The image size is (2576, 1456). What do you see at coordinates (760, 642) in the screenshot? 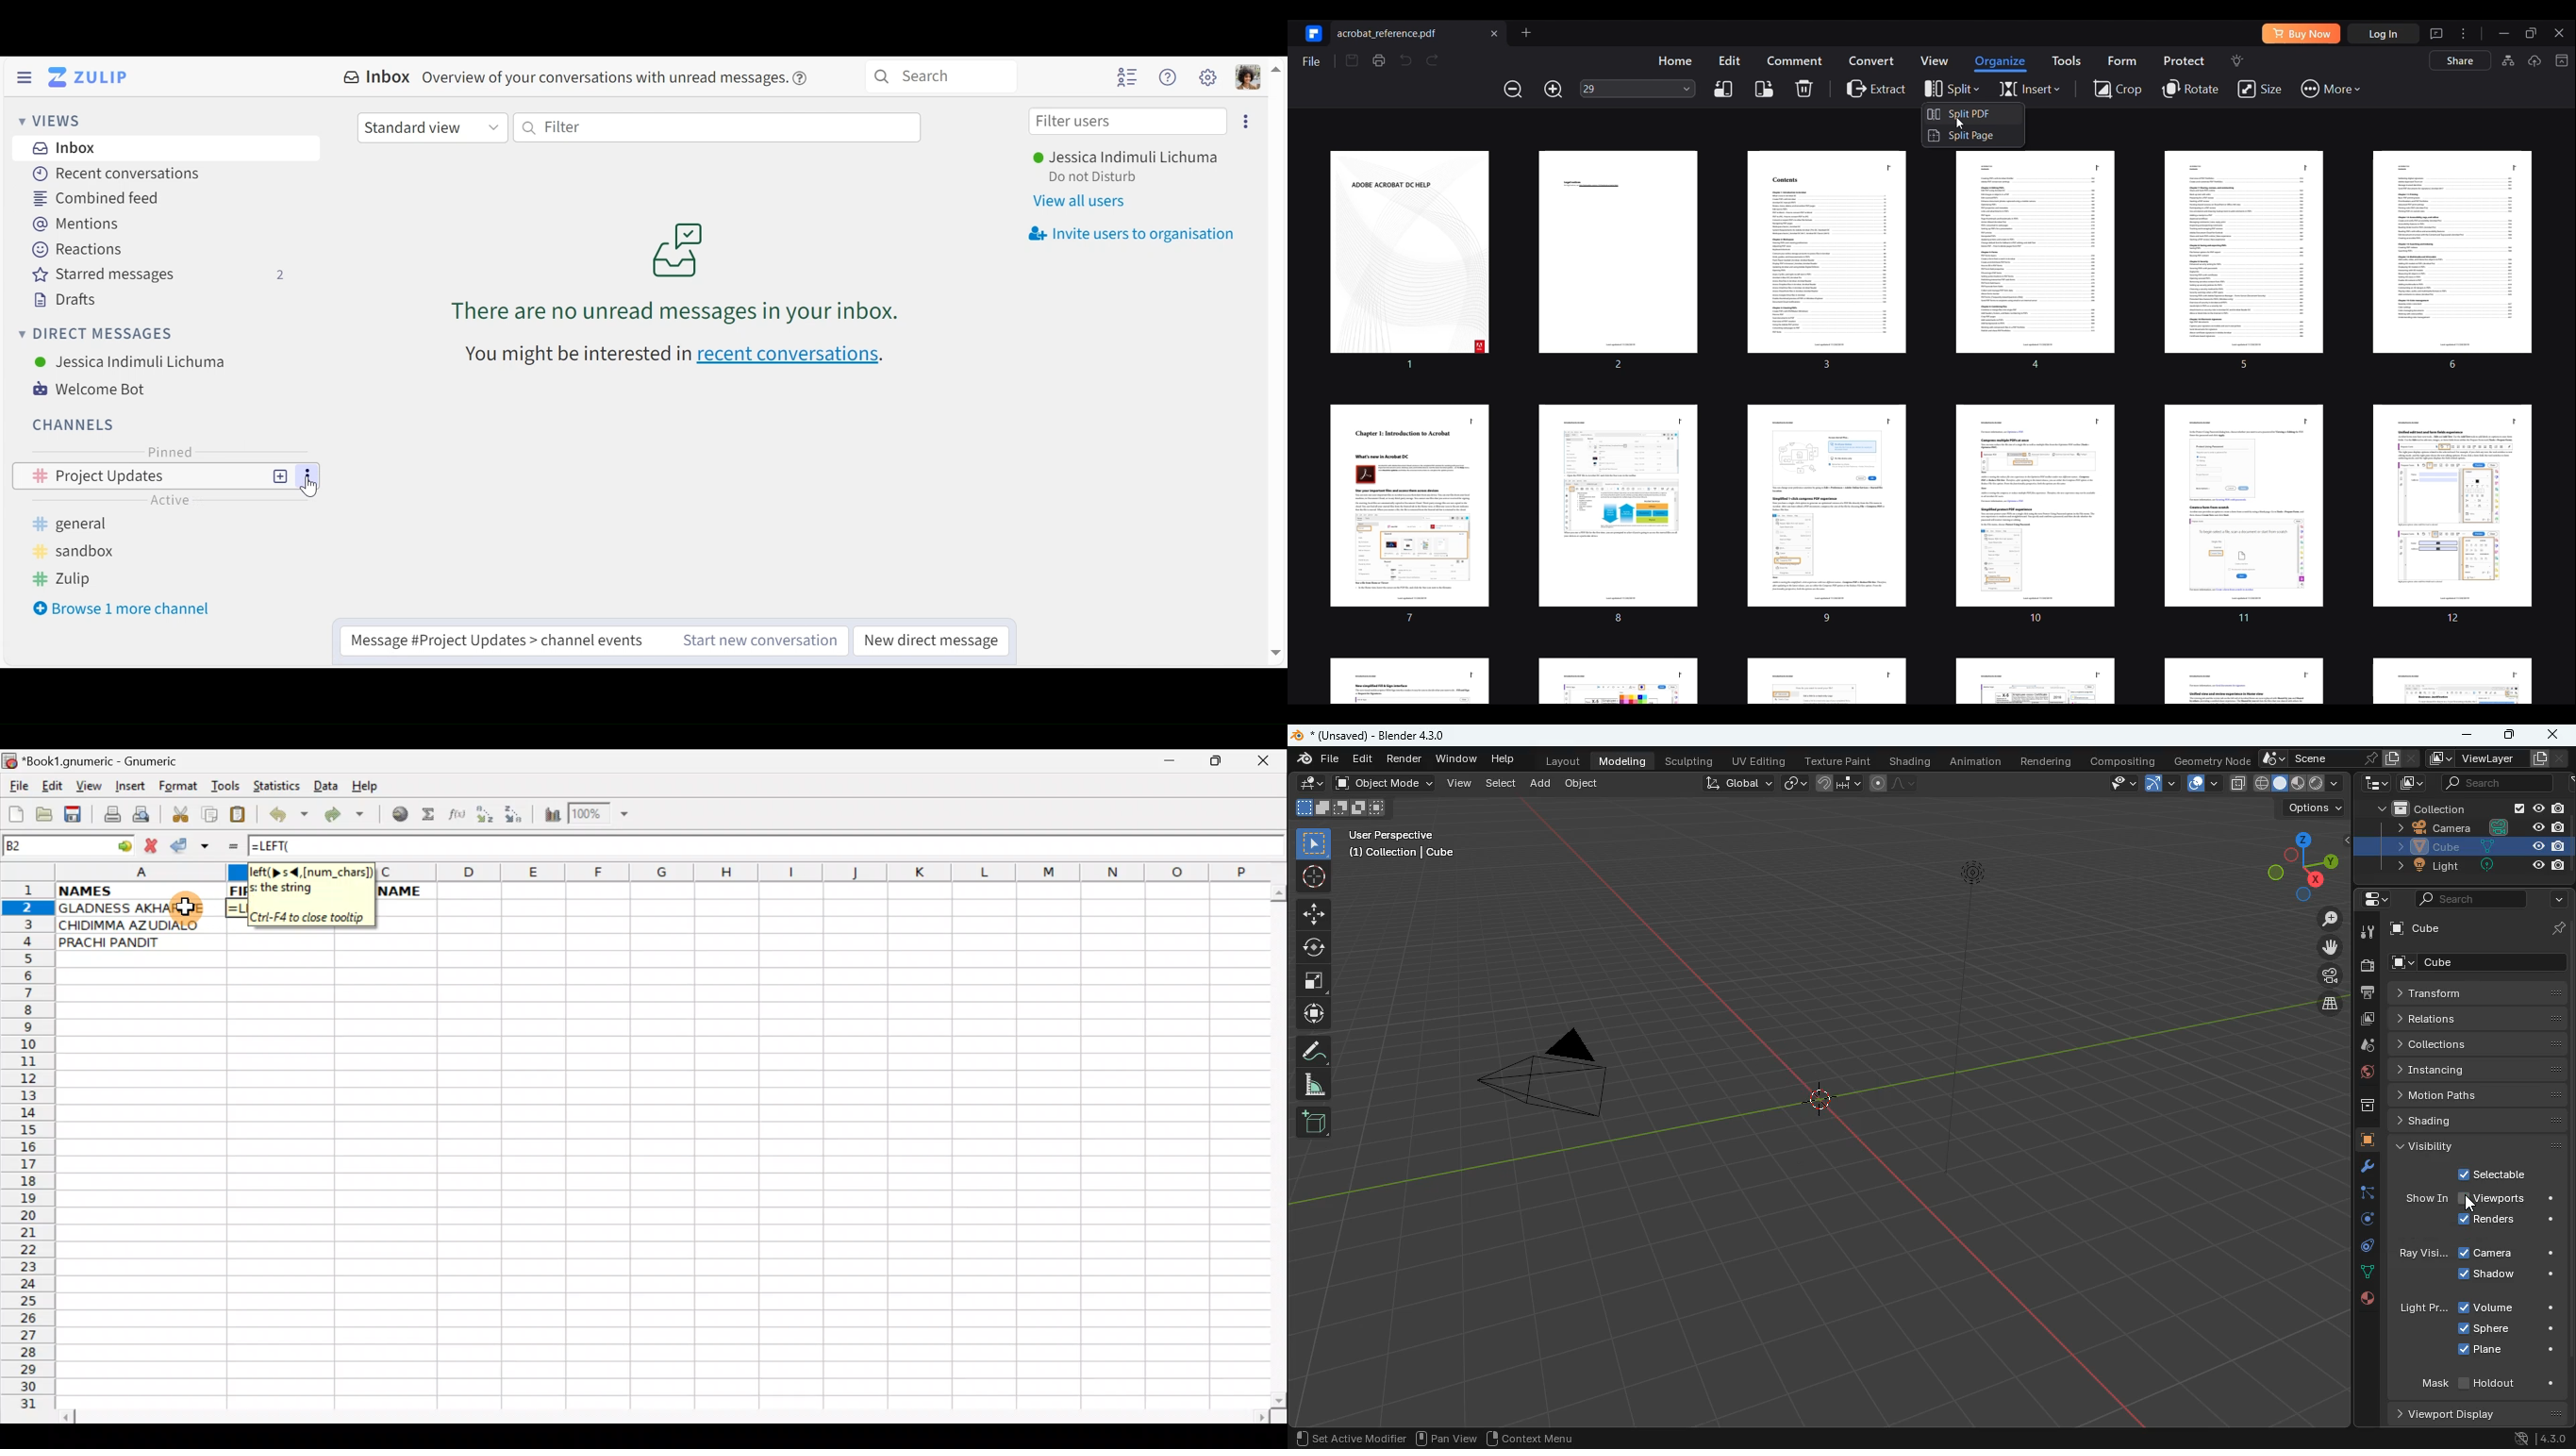
I see `Start new conversation` at bounding box center [760, 642].